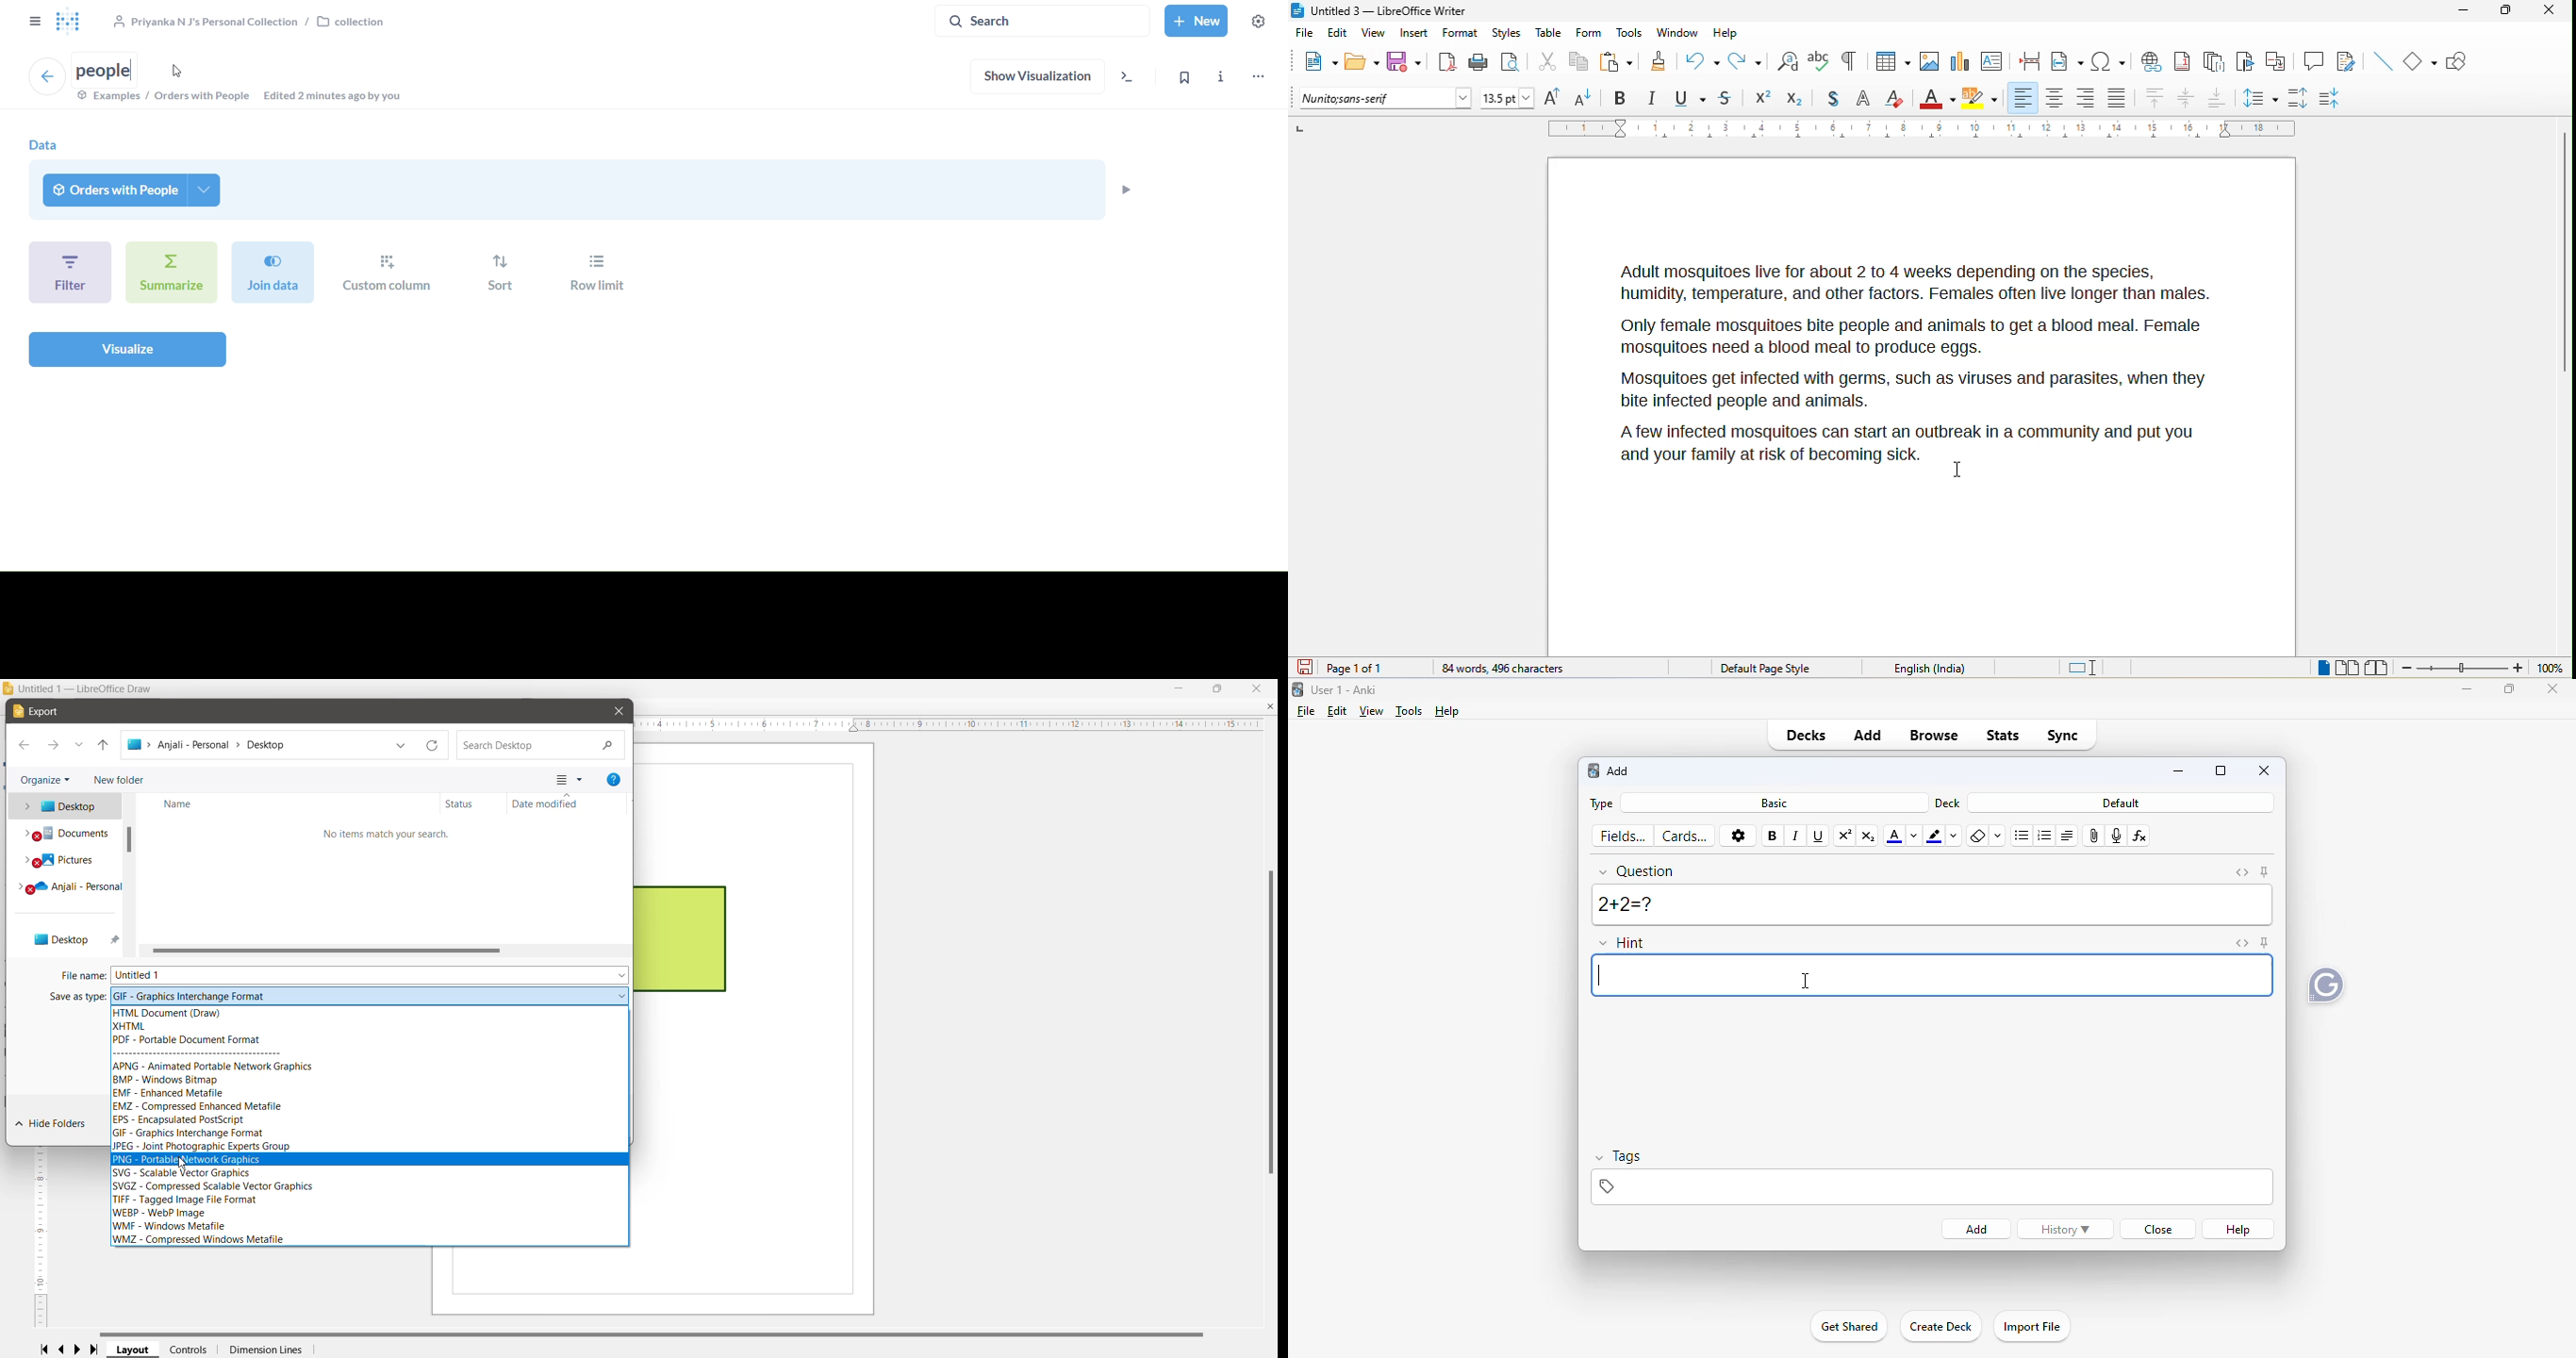 This screenshot has width=2576, height=1372. Describe the element at coordinates (1623, 836) in the screenshot. I see `fields` at that location.